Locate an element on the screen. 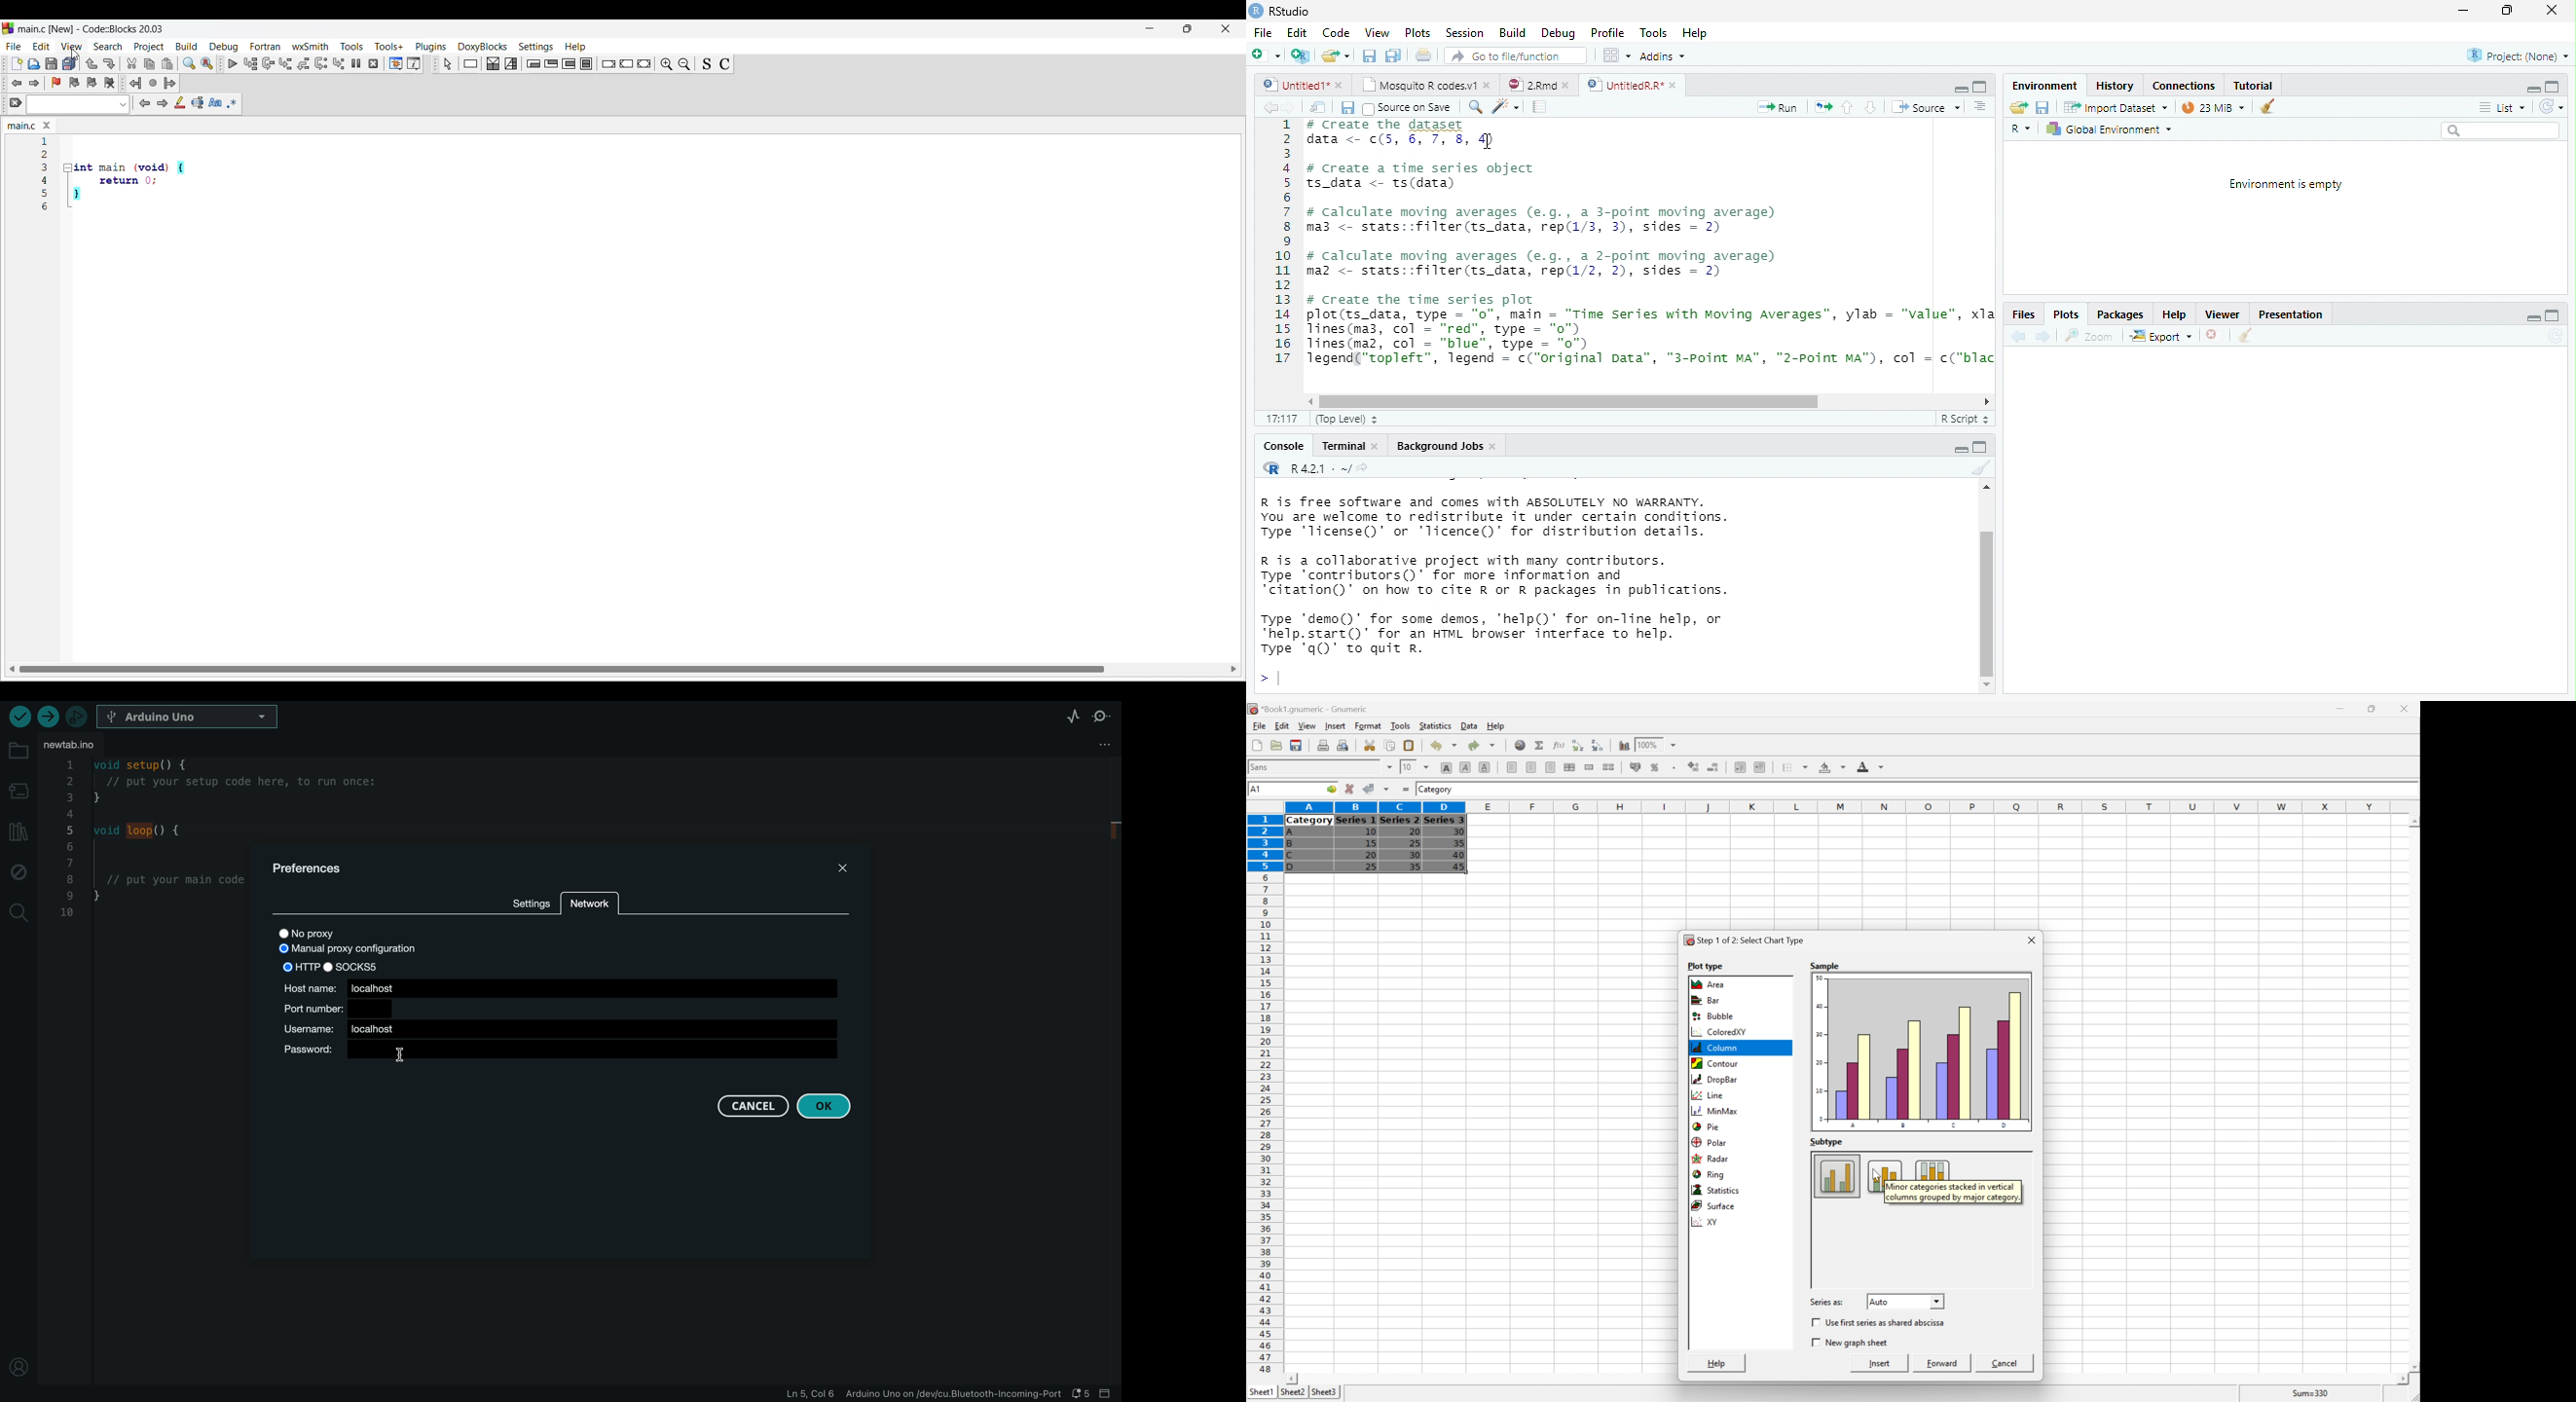  minimize is located at coordinates (1980, 446).